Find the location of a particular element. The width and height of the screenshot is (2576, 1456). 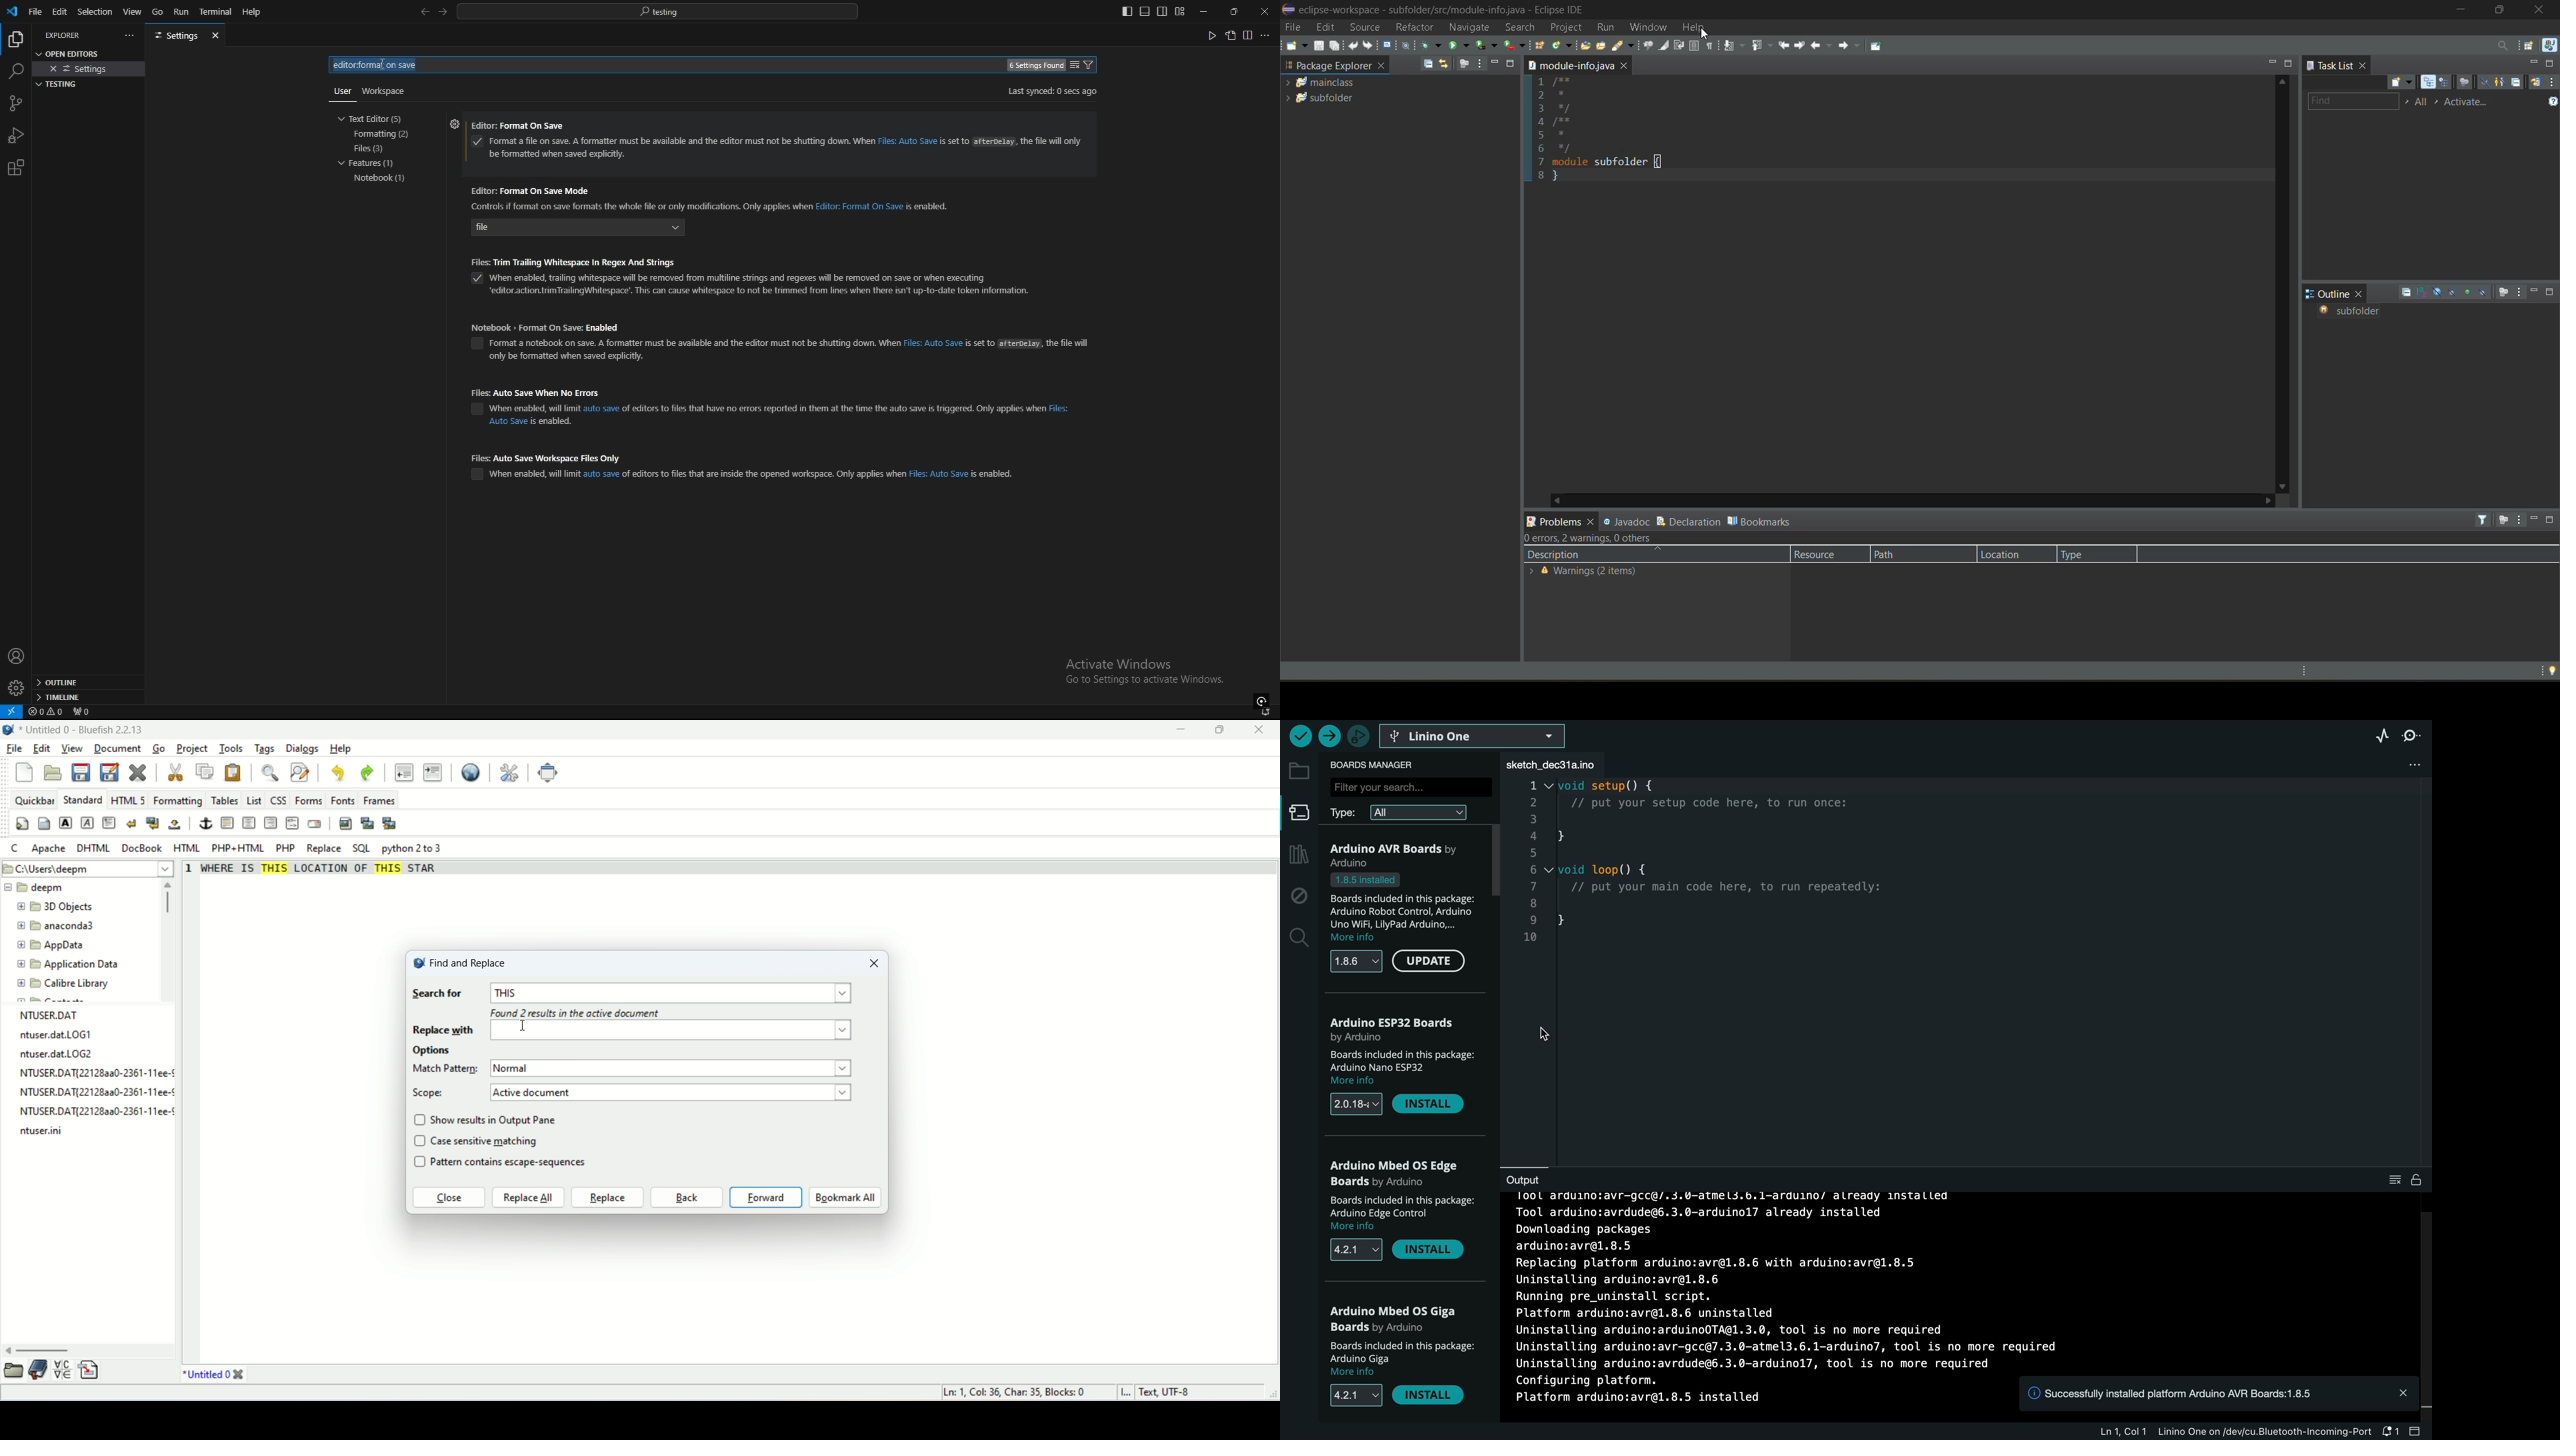

HTML5 is located at coordinates (126, 801).